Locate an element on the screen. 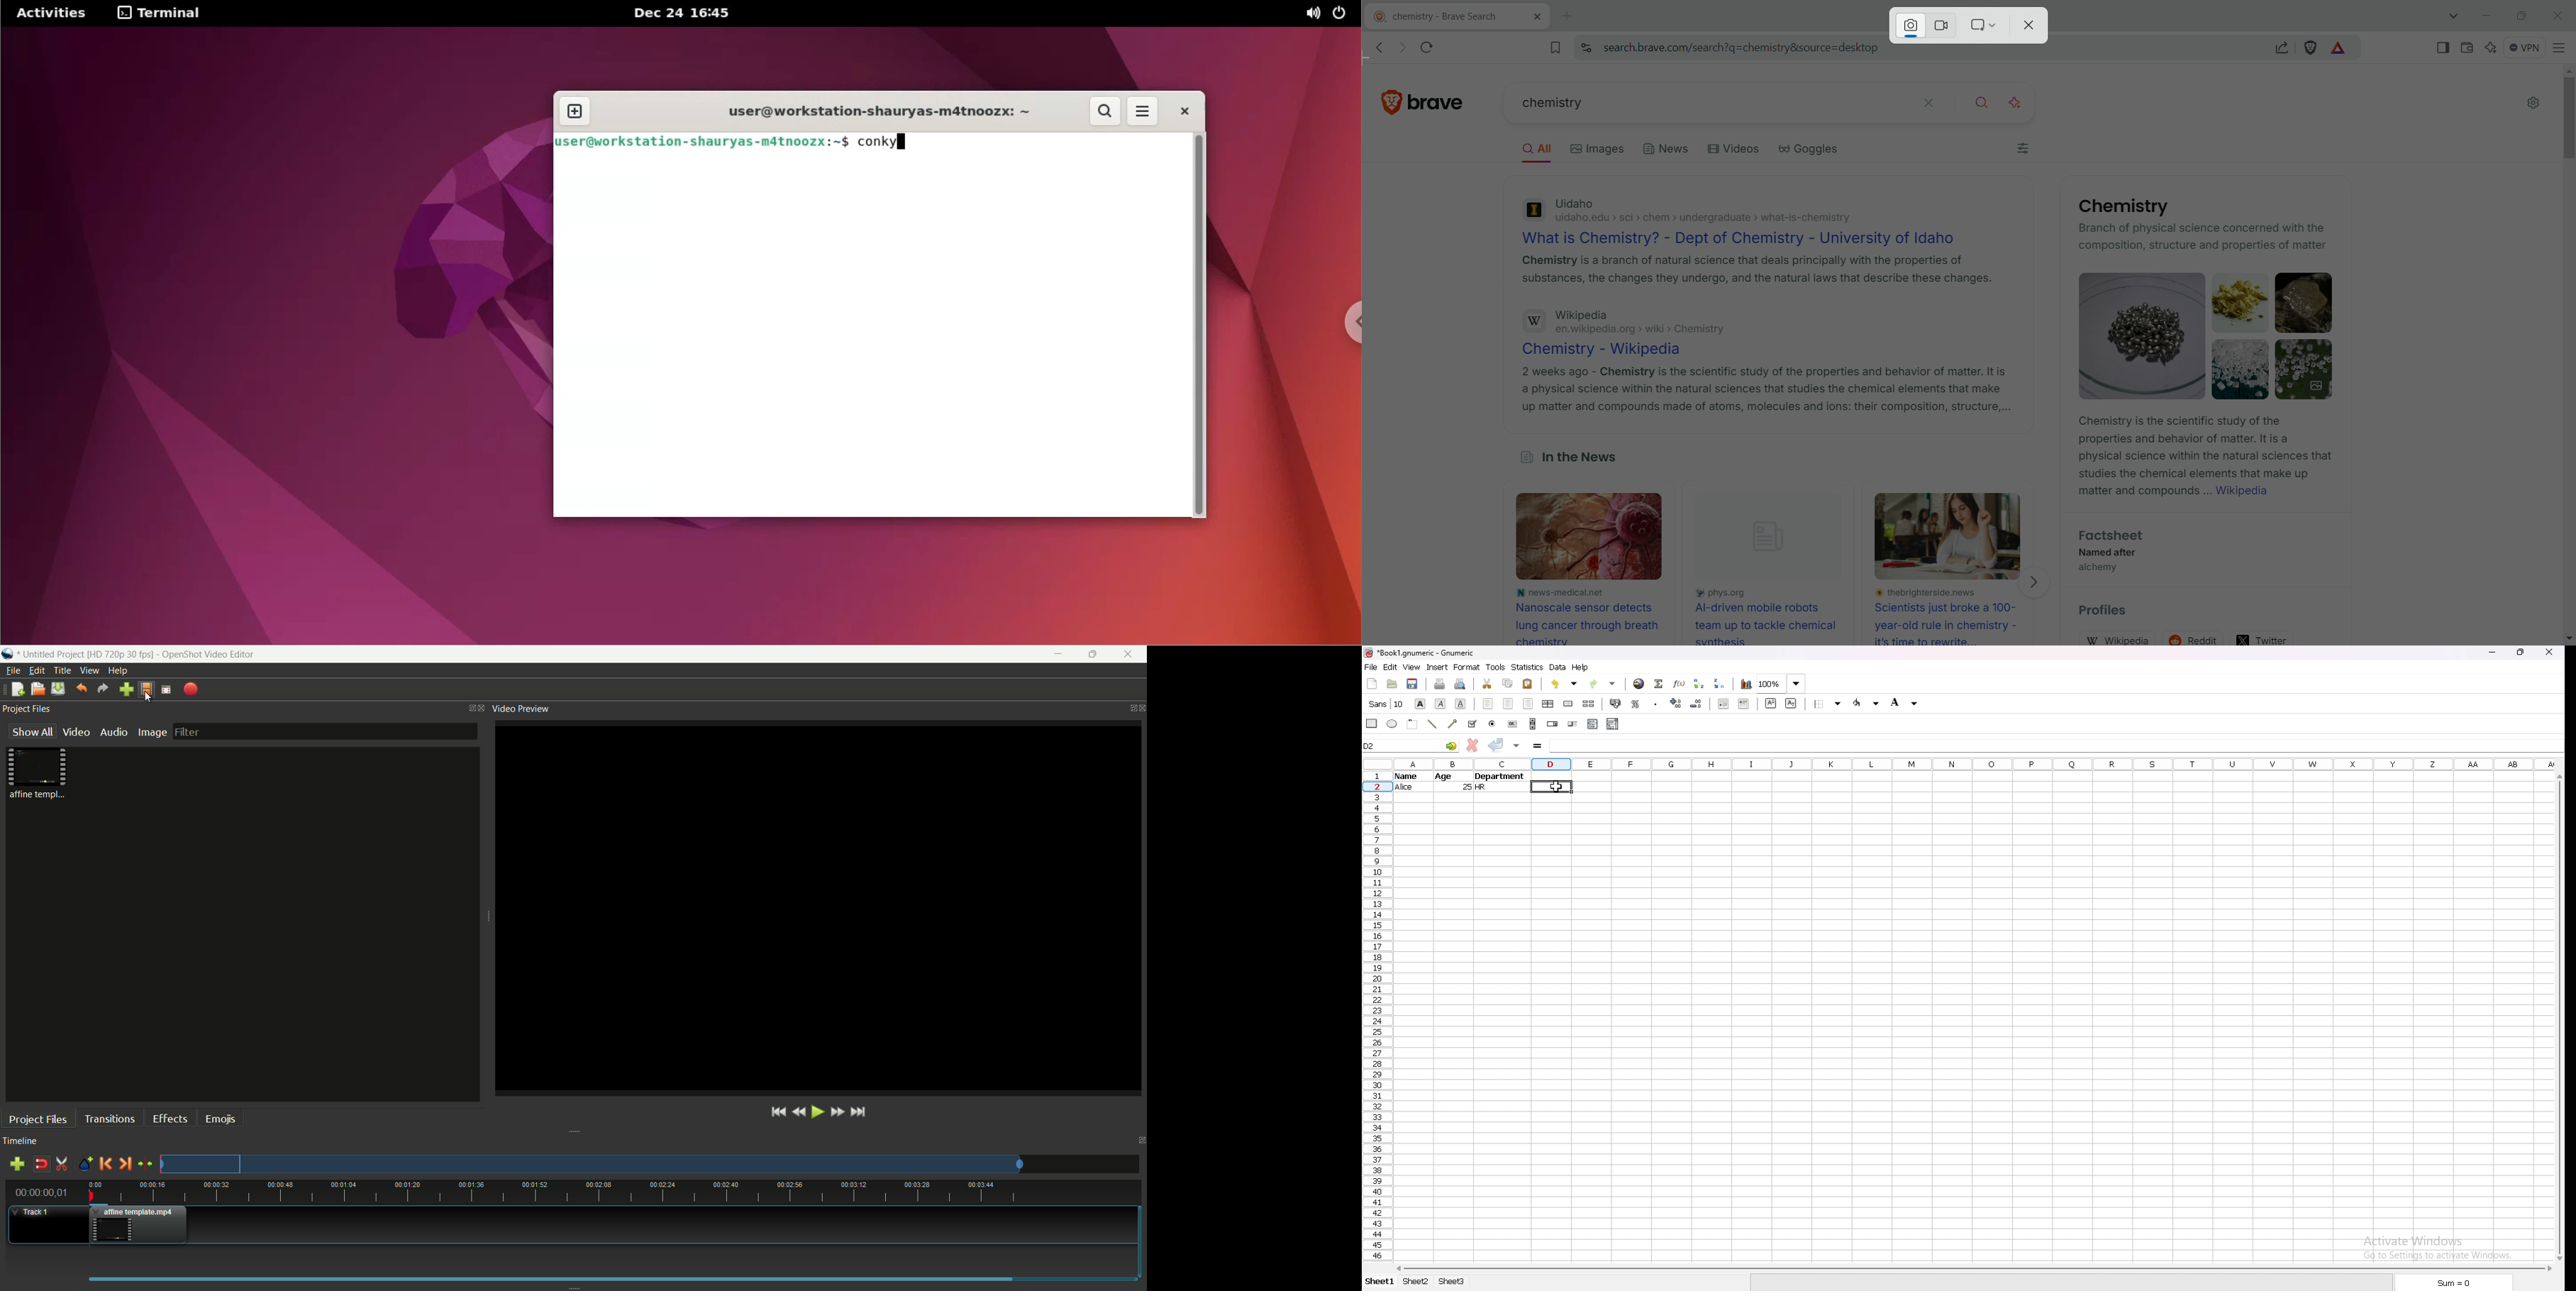 This screenshot has height=1316, width=2576. statistics is located at coordinates (1528, 667).